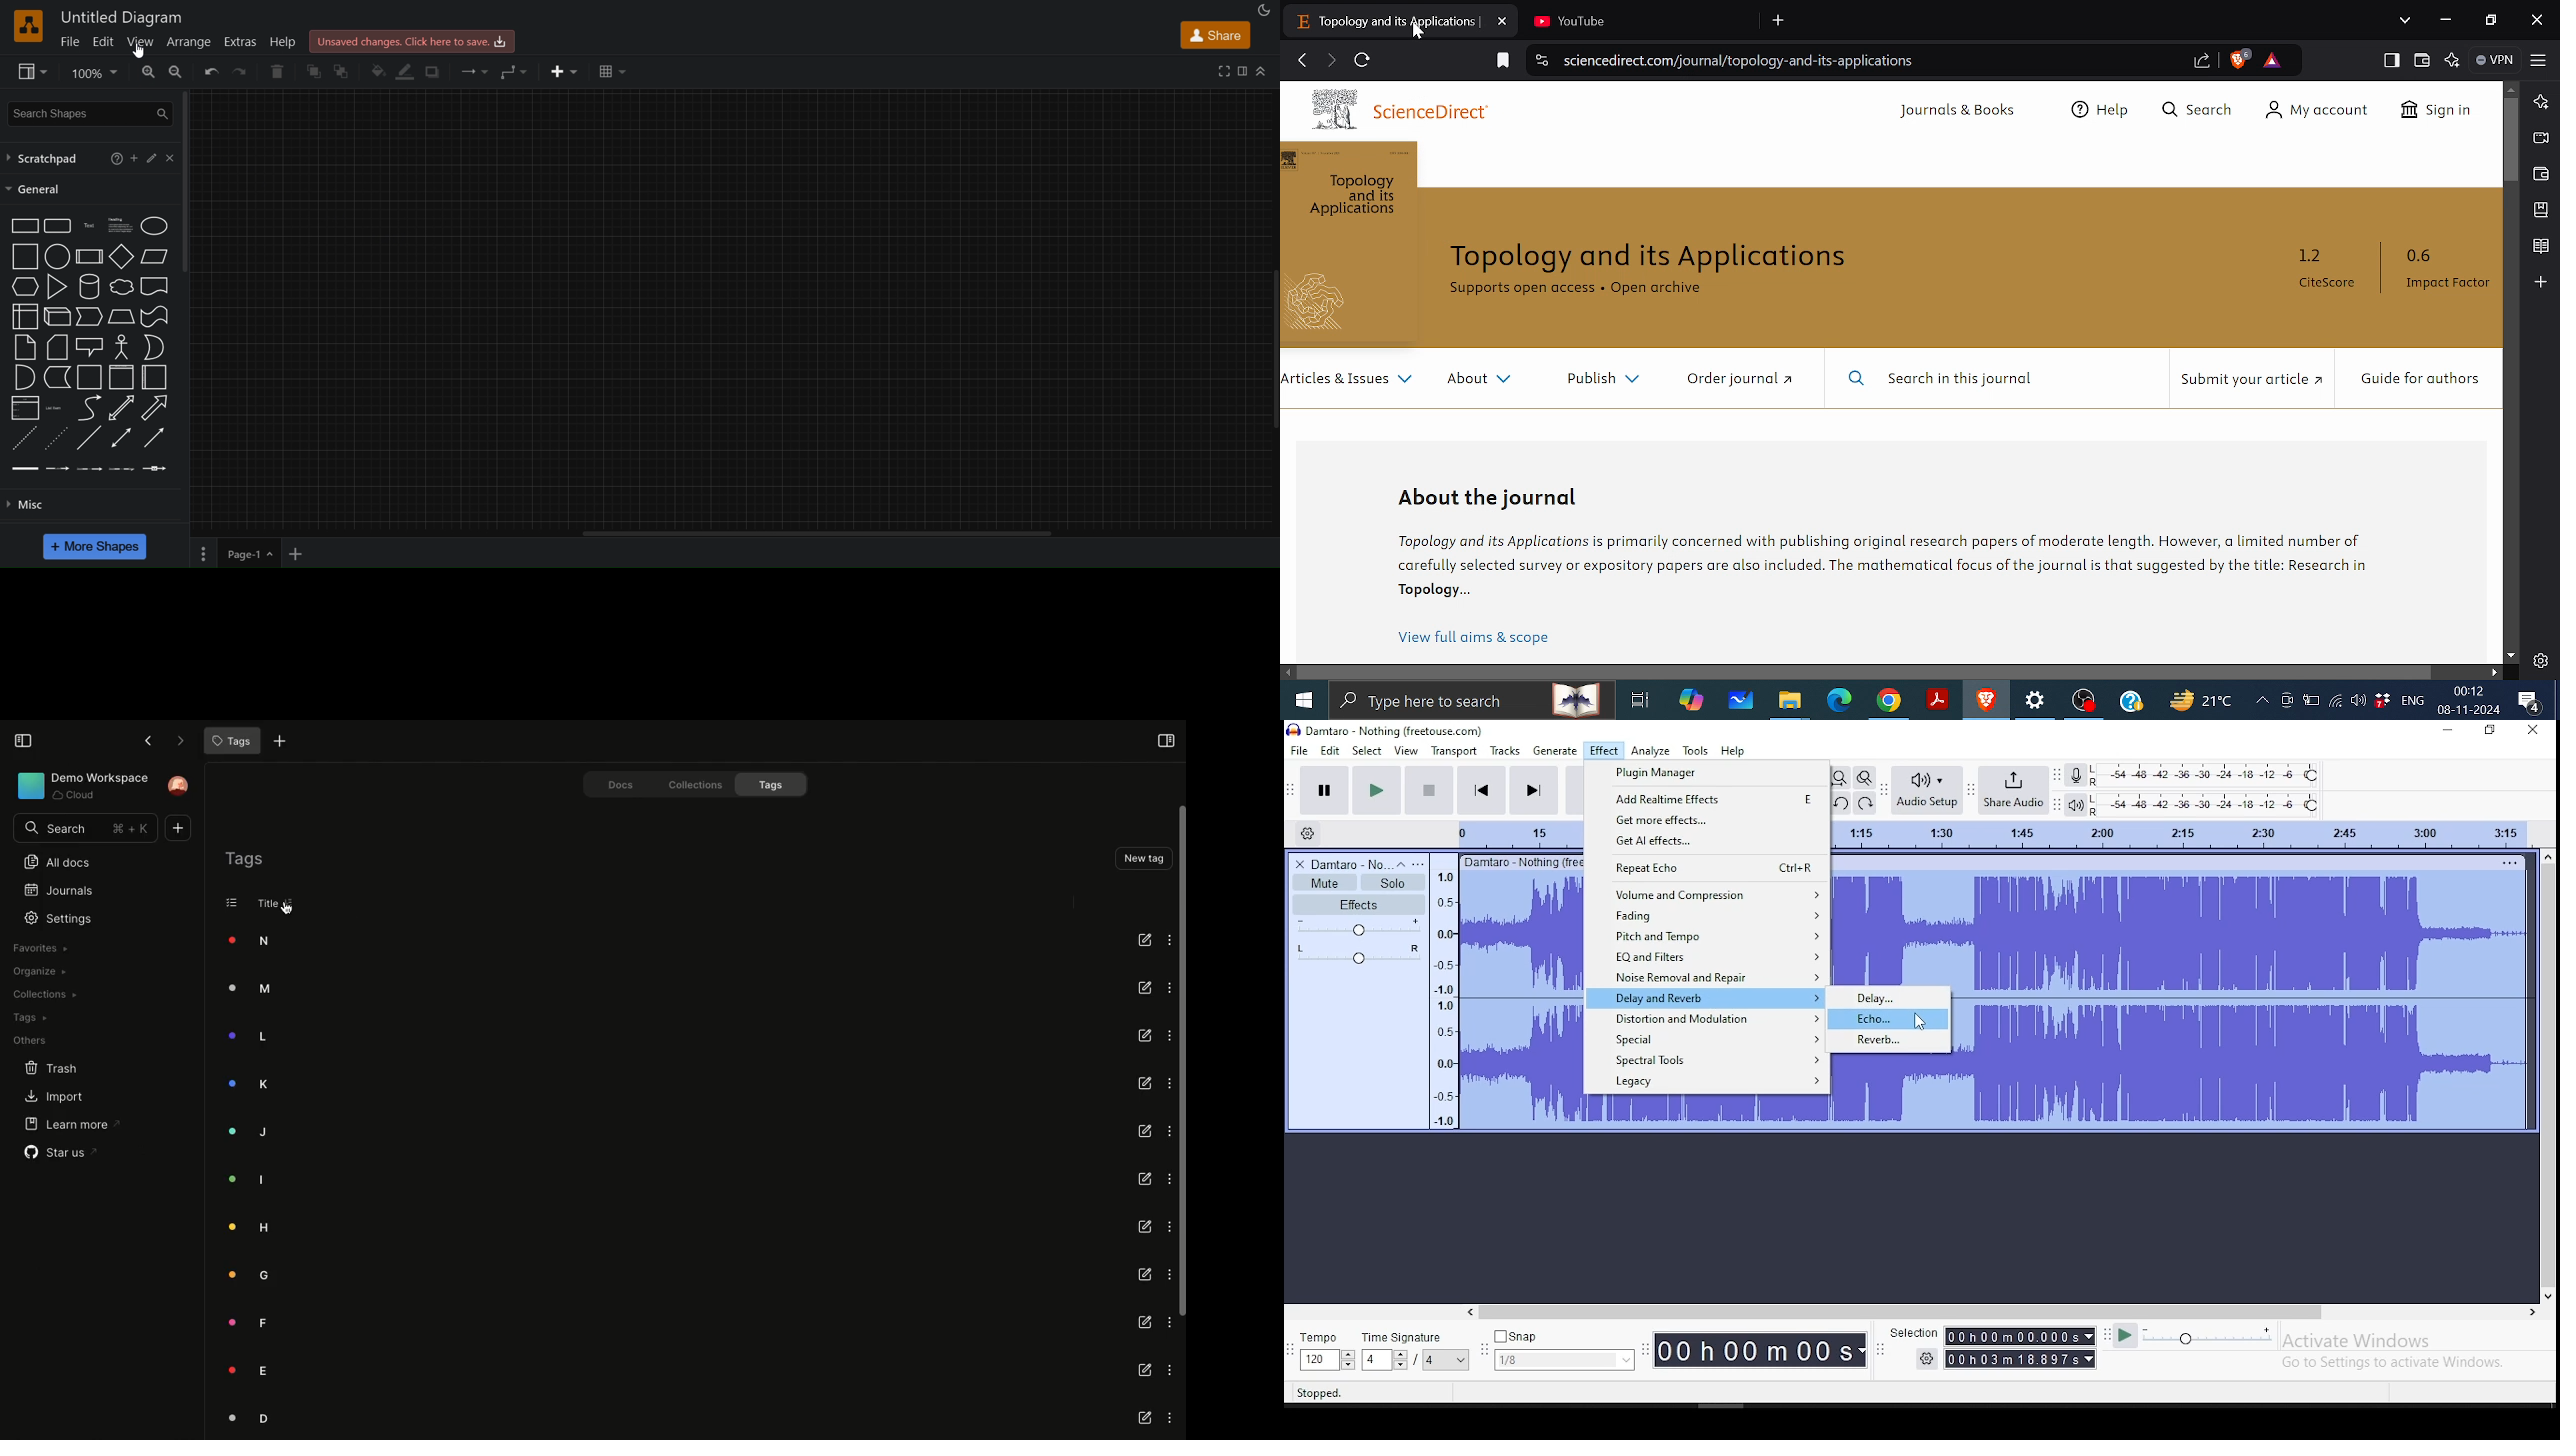 This screenshot has height=1456, width=2576. What do you see at coordinates (379, 71) in the screenshot?
I see `fill color` at bounding box center [379, 71].